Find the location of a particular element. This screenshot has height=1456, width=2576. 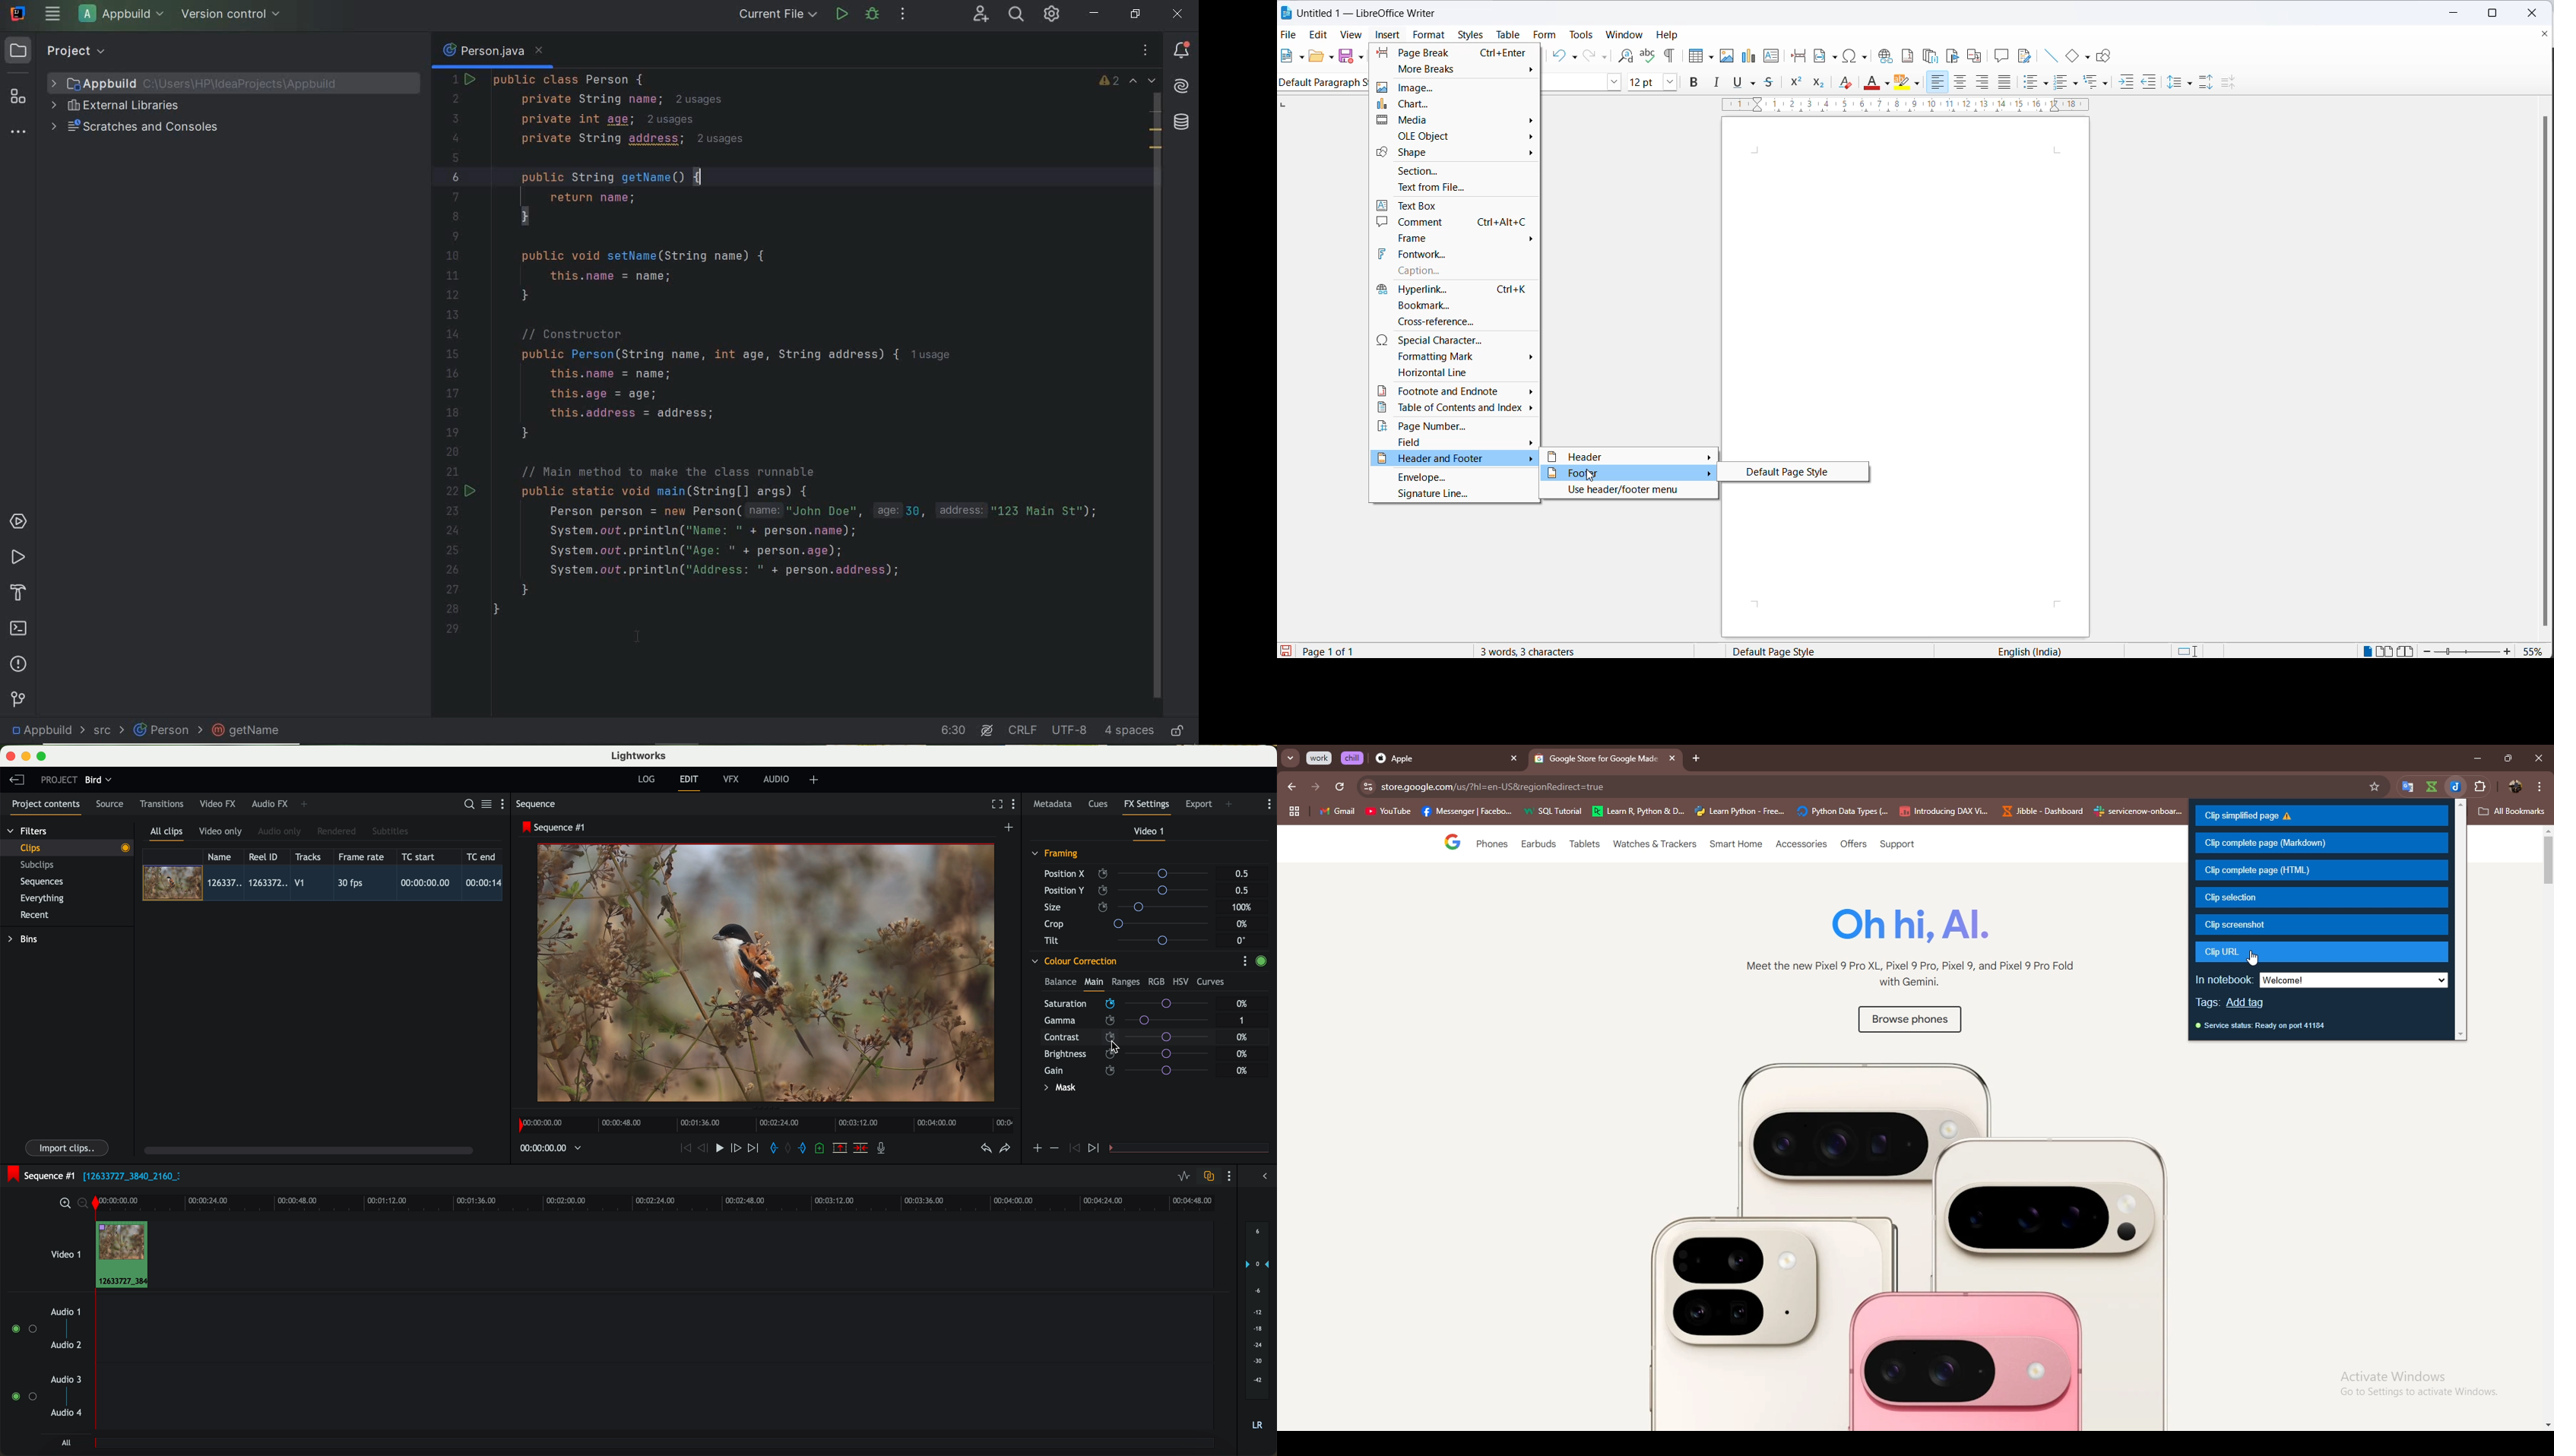

edit is located at coordinates (1321, 36).